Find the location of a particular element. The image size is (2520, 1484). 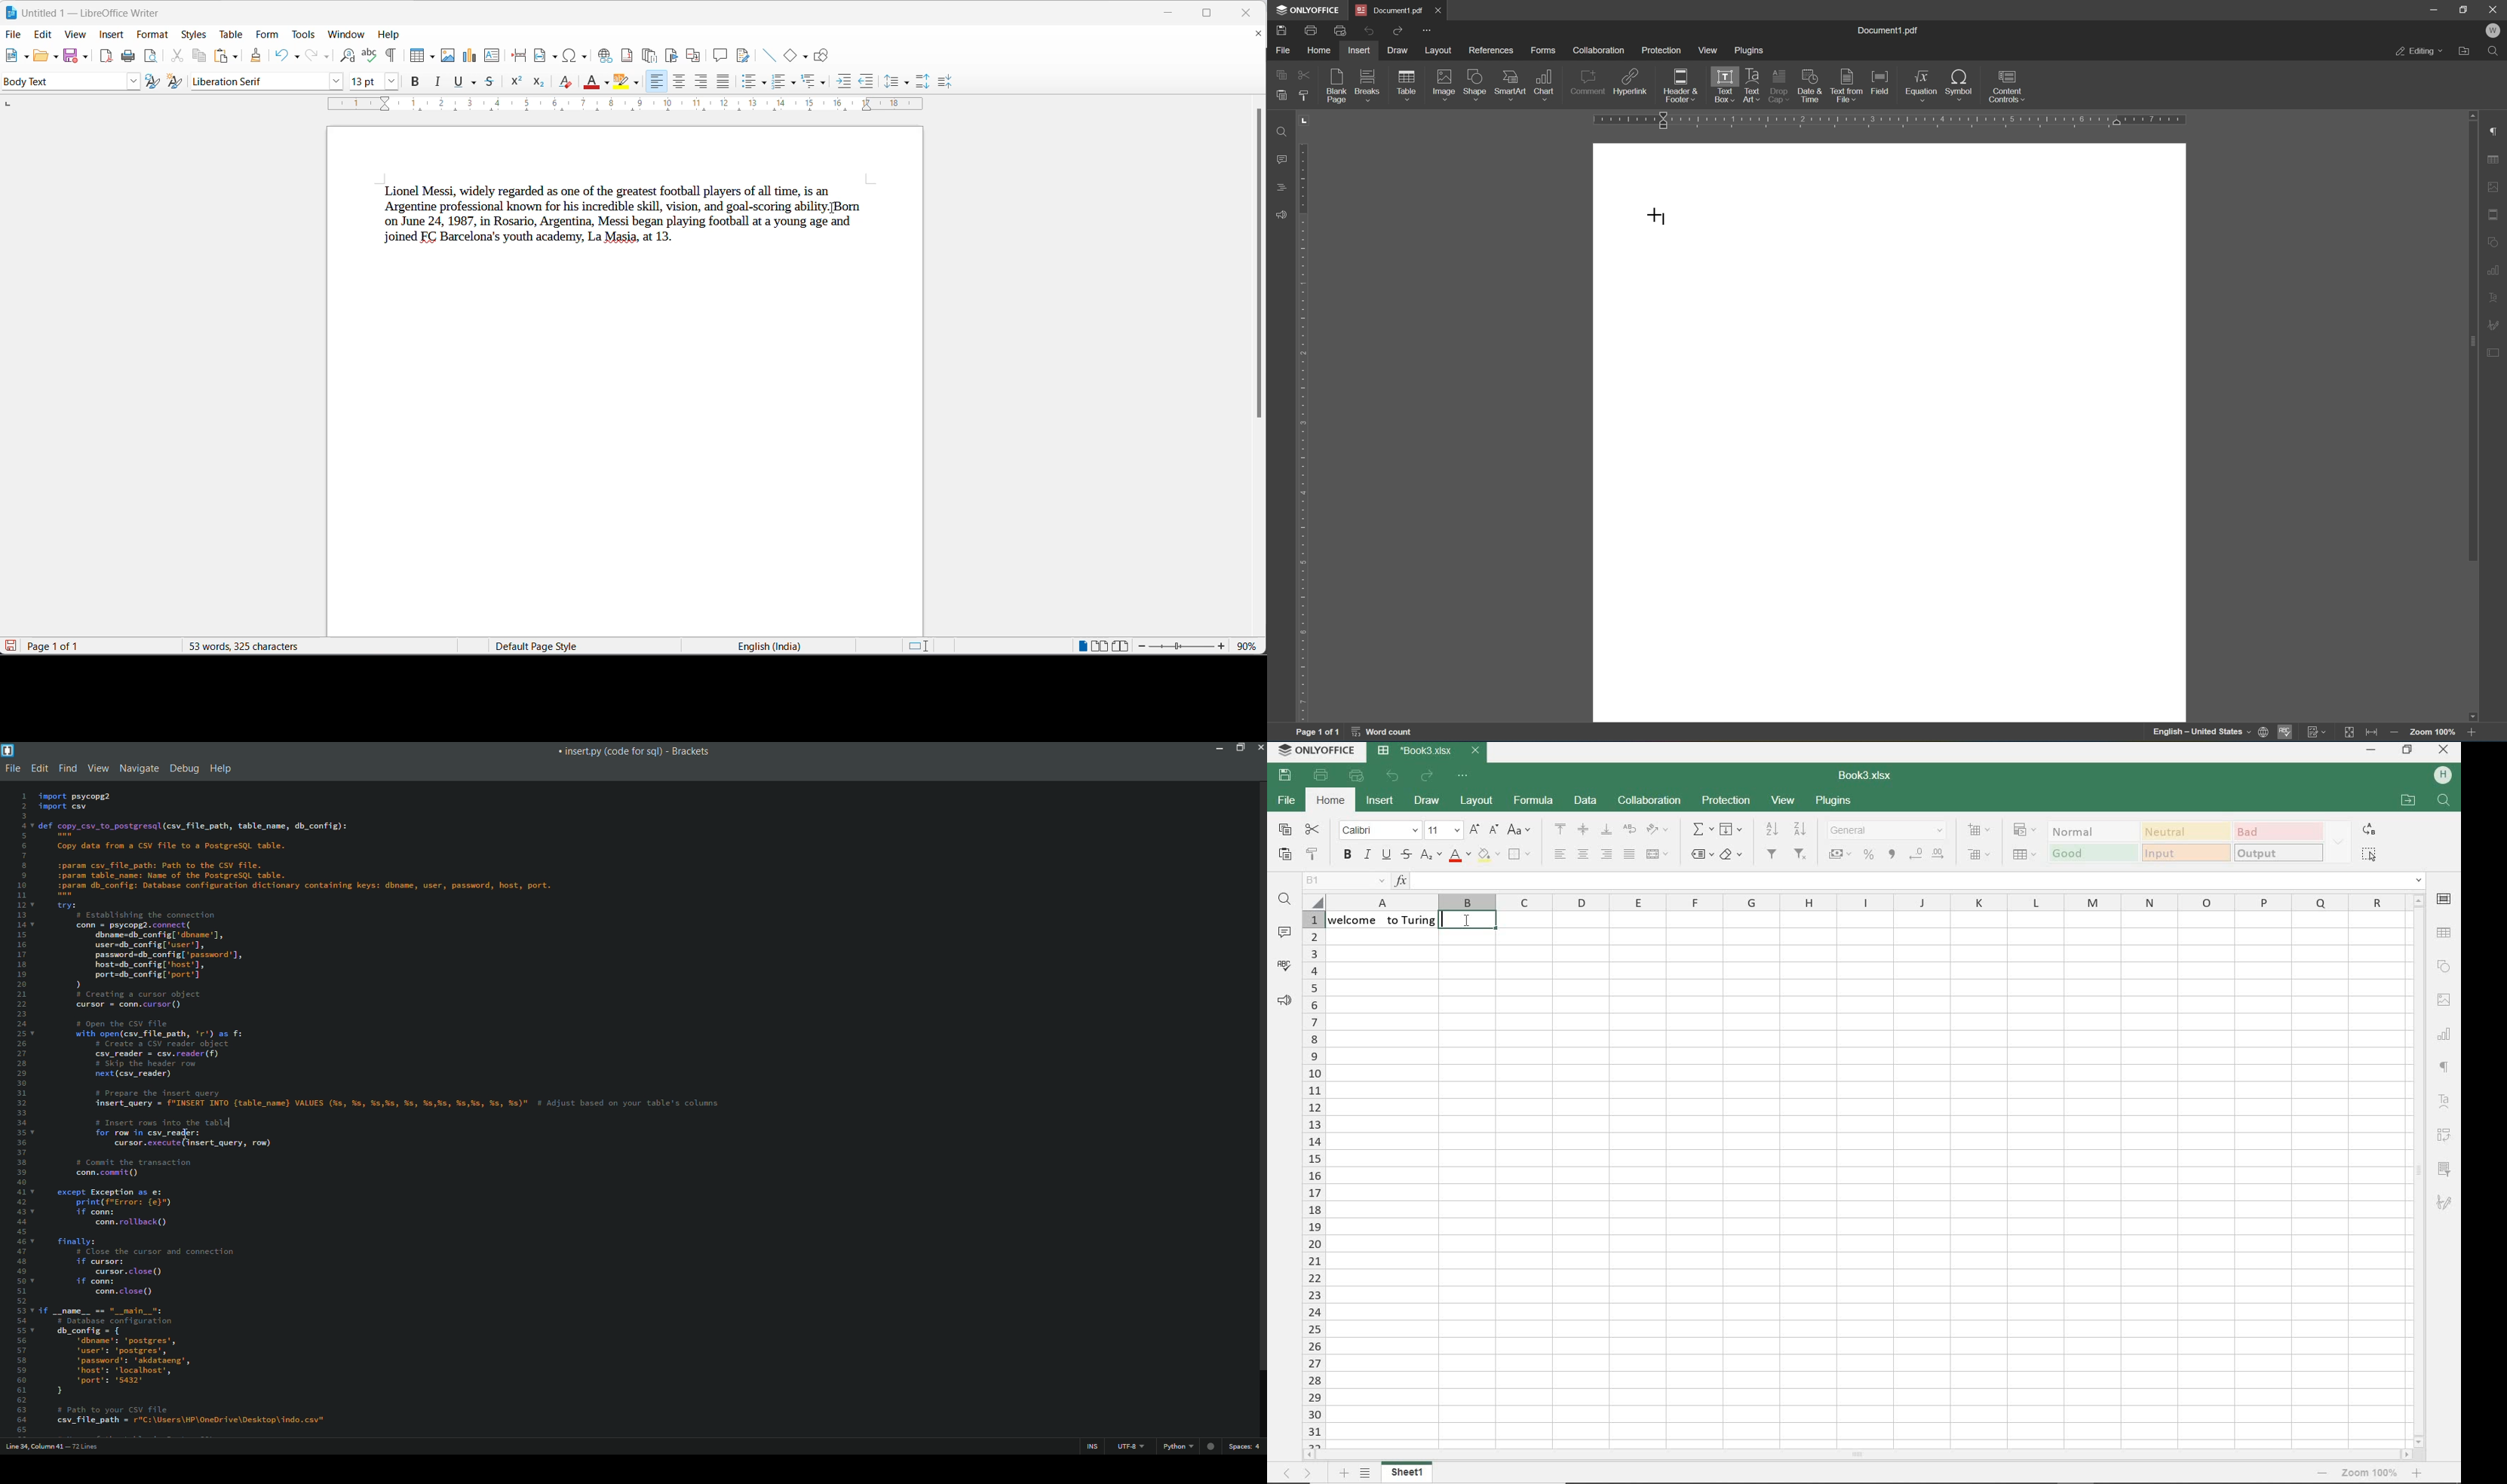

document1.pdf is located at coordinates (1887, 31).